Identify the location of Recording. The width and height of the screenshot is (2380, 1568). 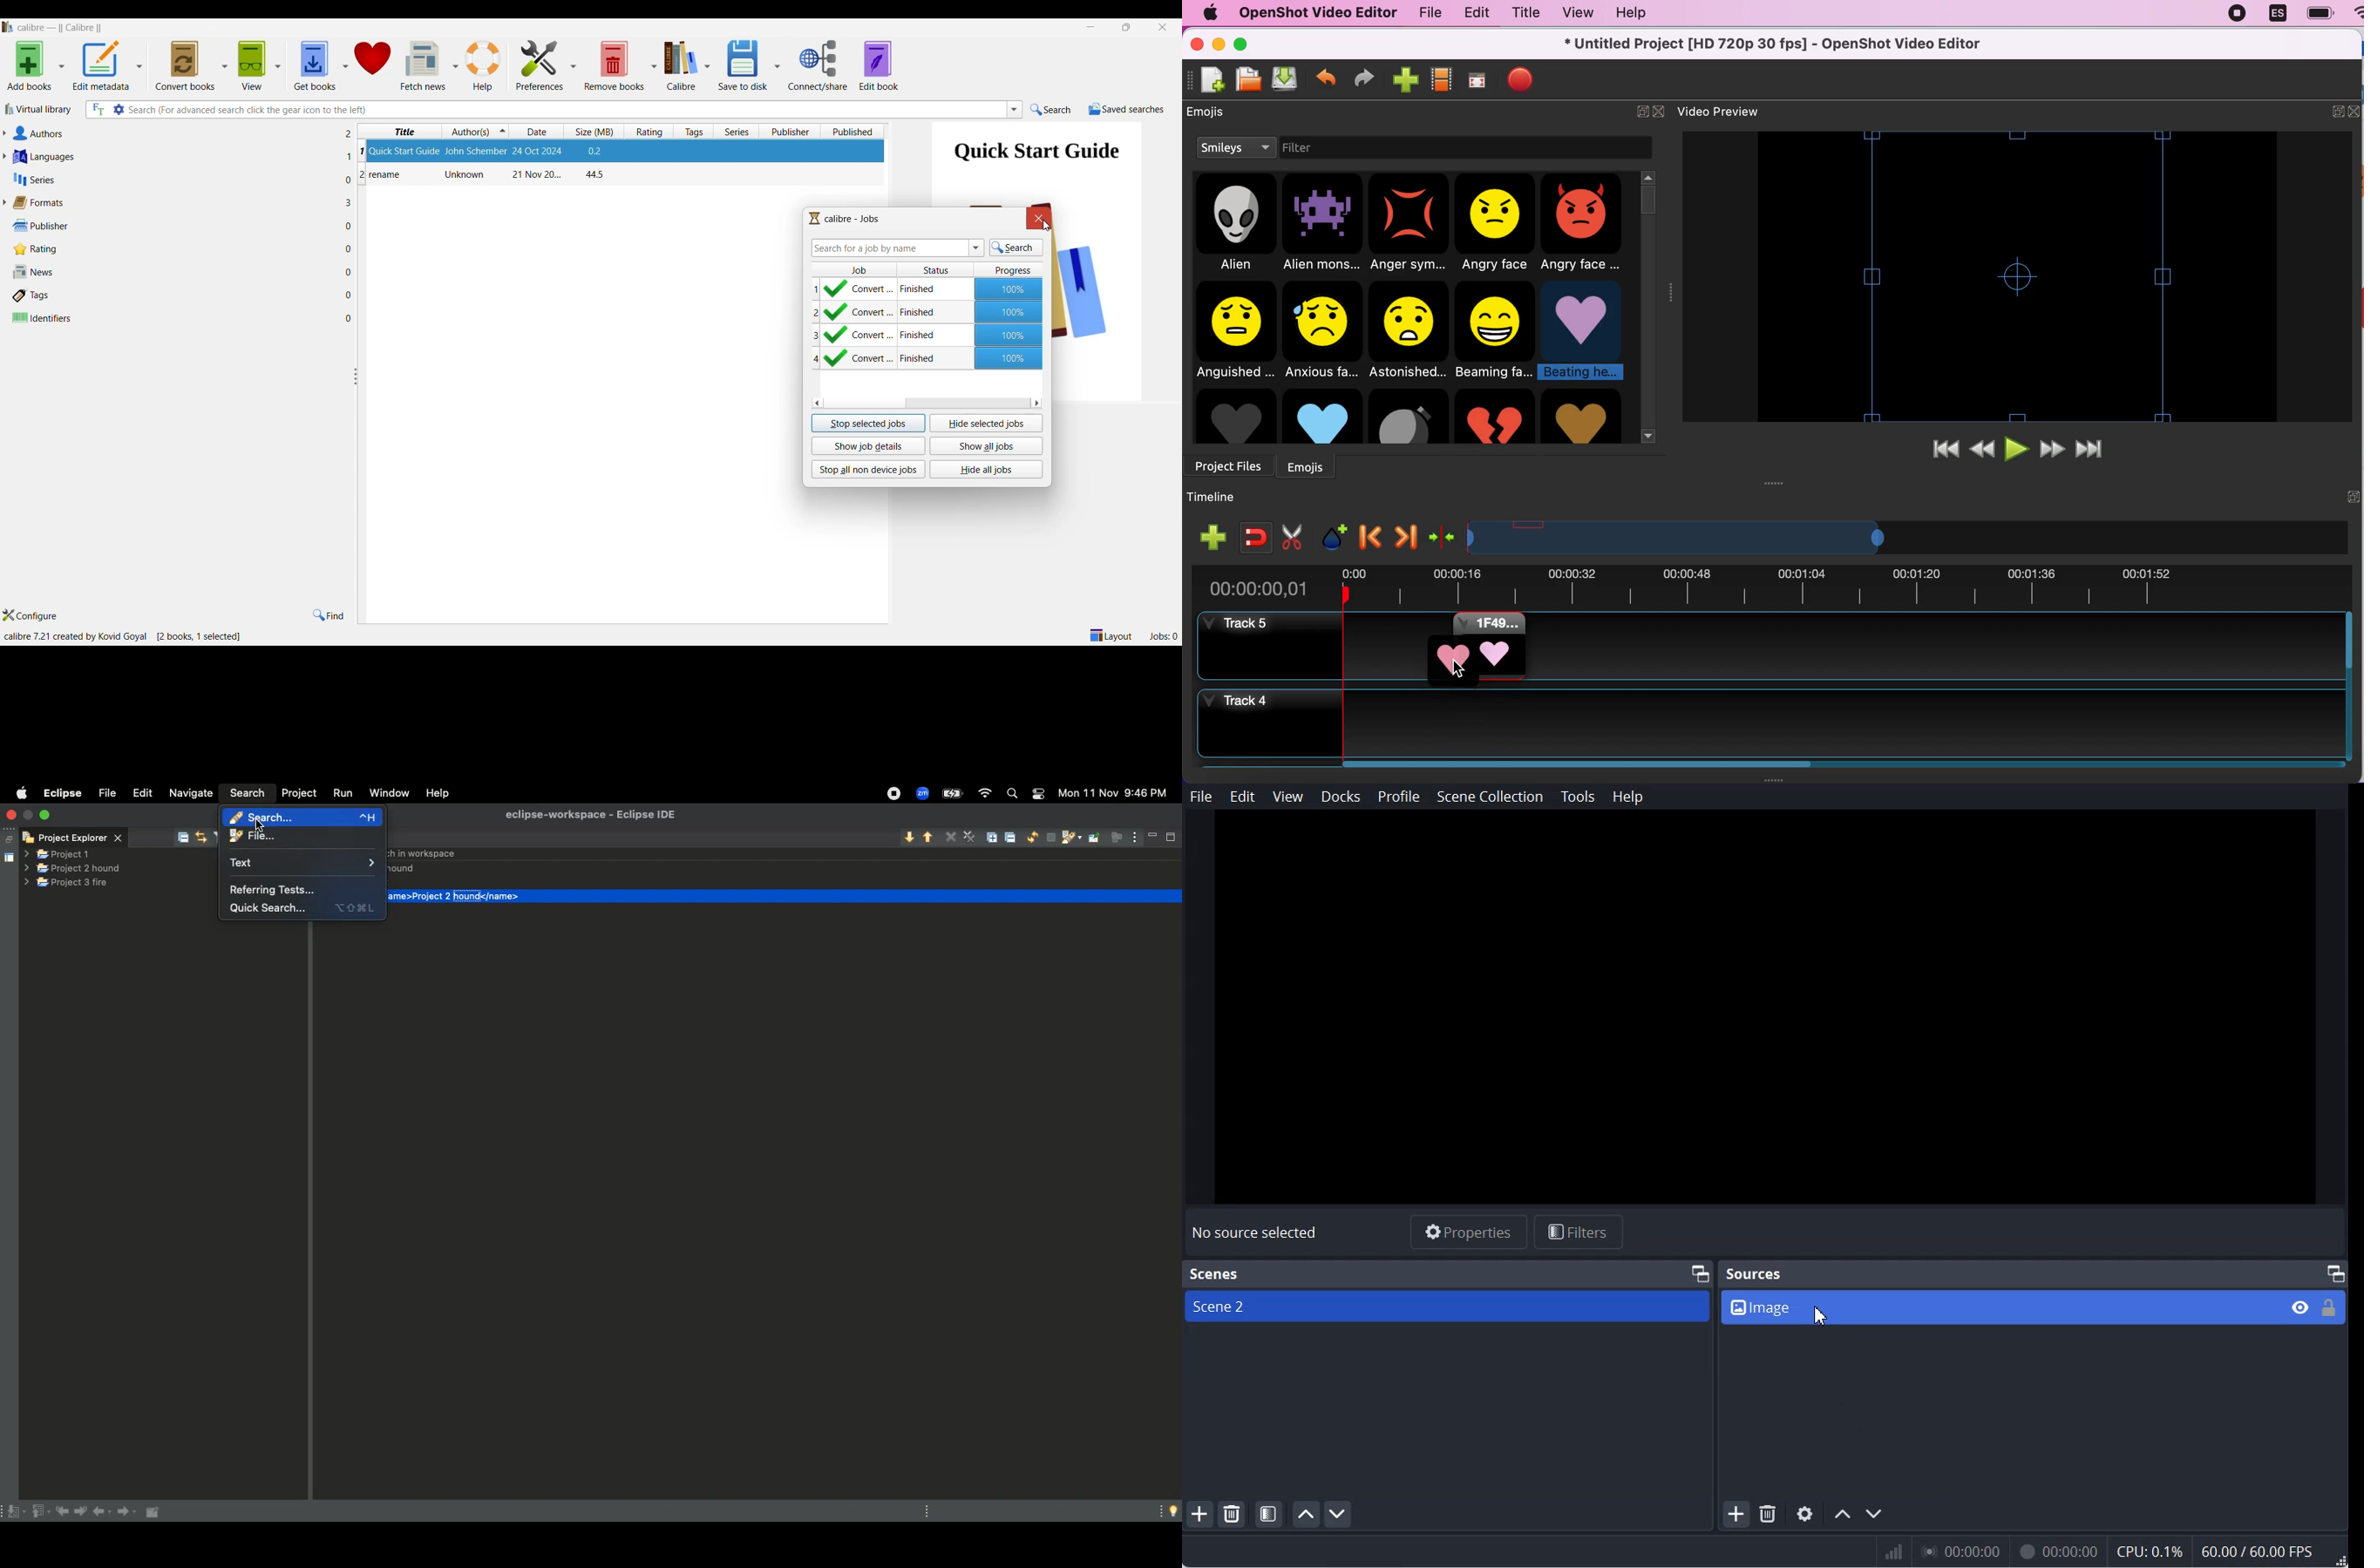
(892, 795).